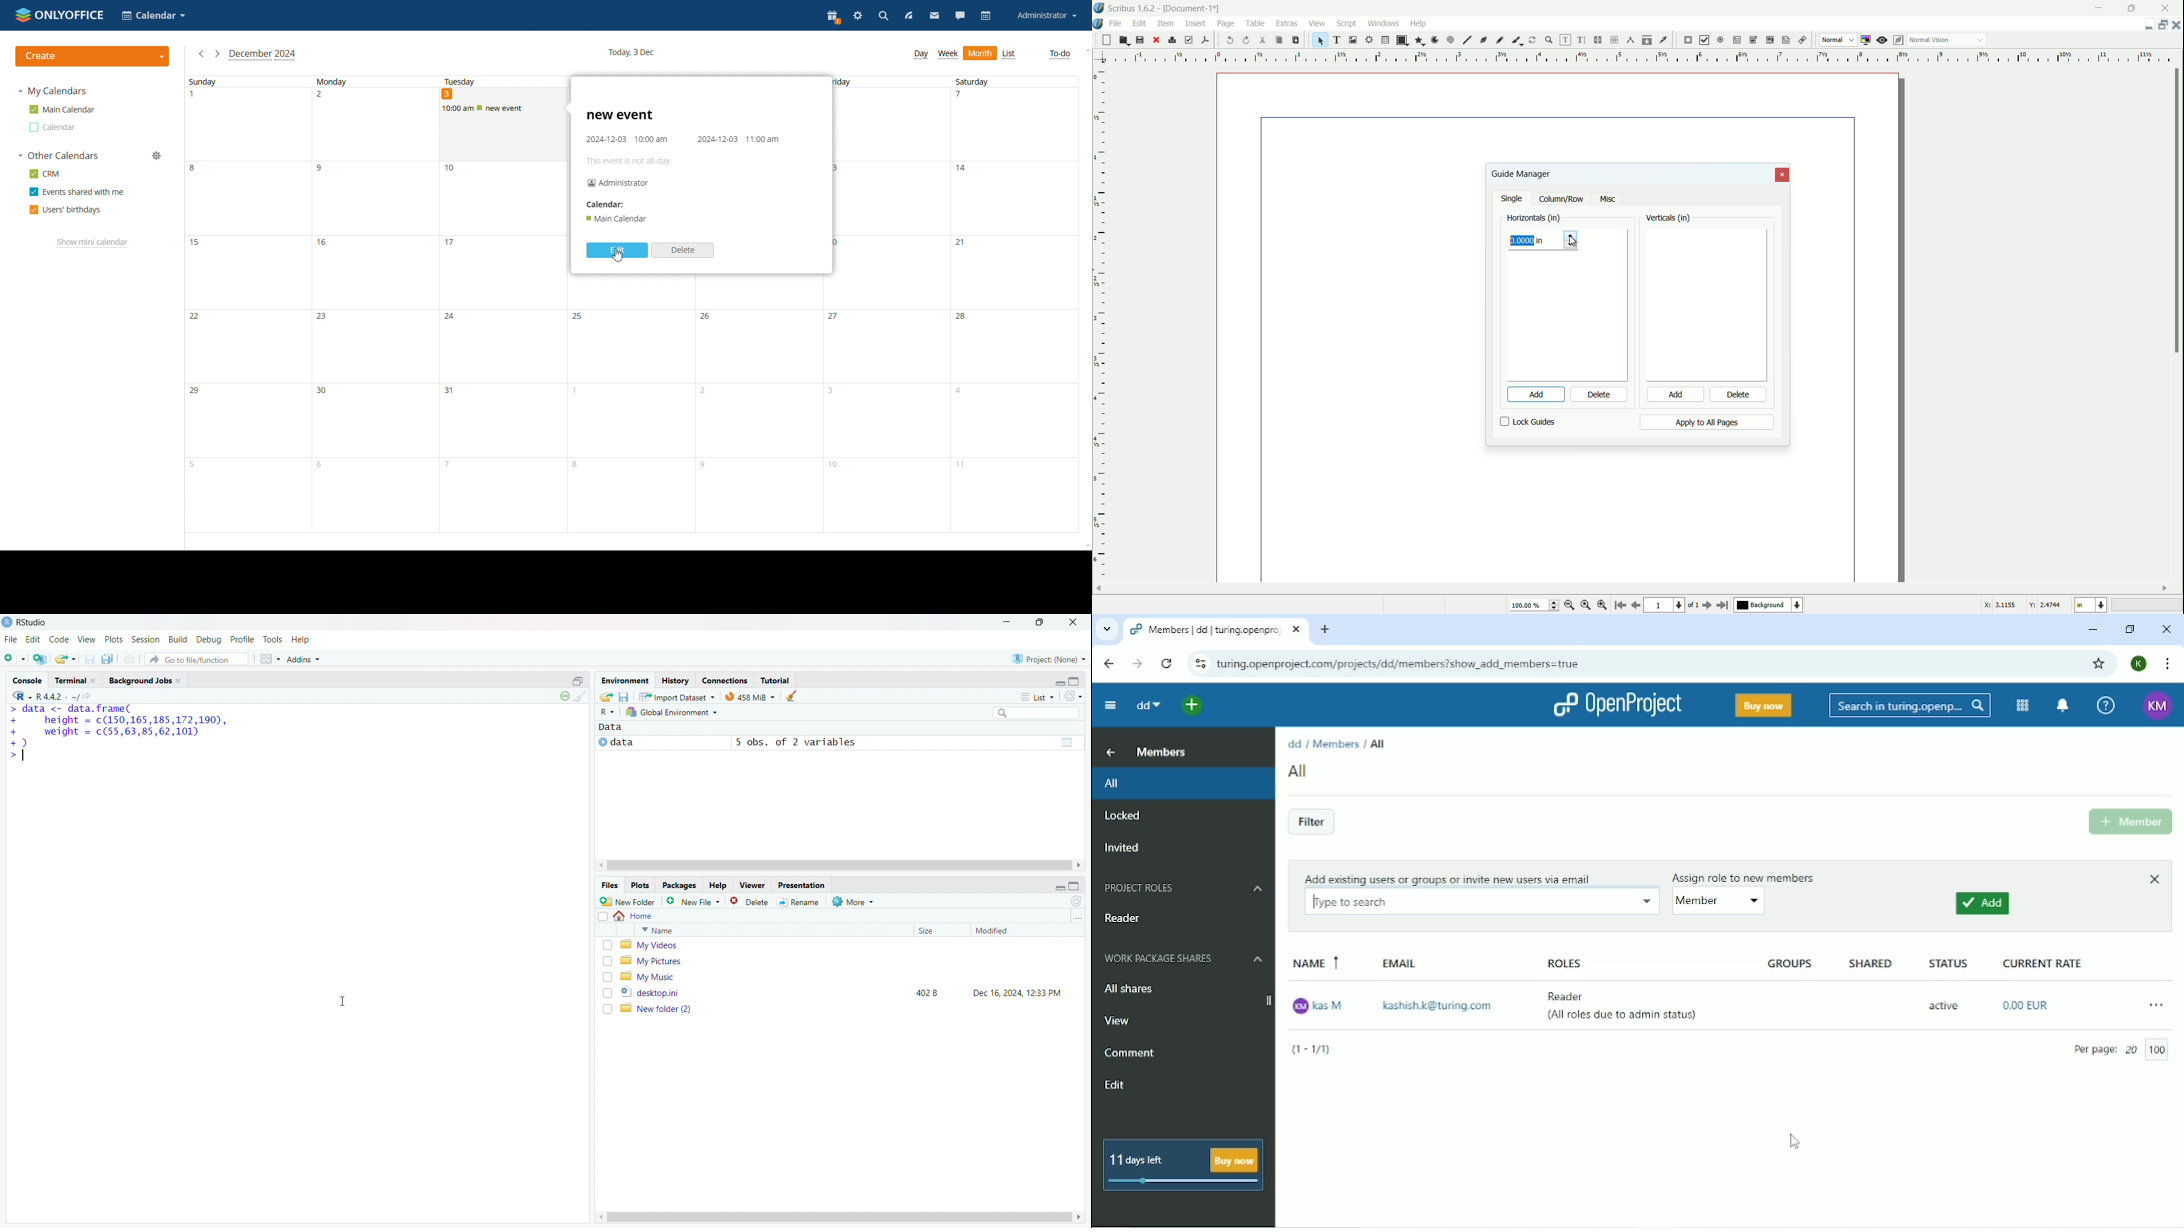 Image resolution: width=2184 pixels, height=1232 pixels. What do you see at coordinates (847, 976) in the screenshot?
I see `my music` at bounding box center [847, 976].